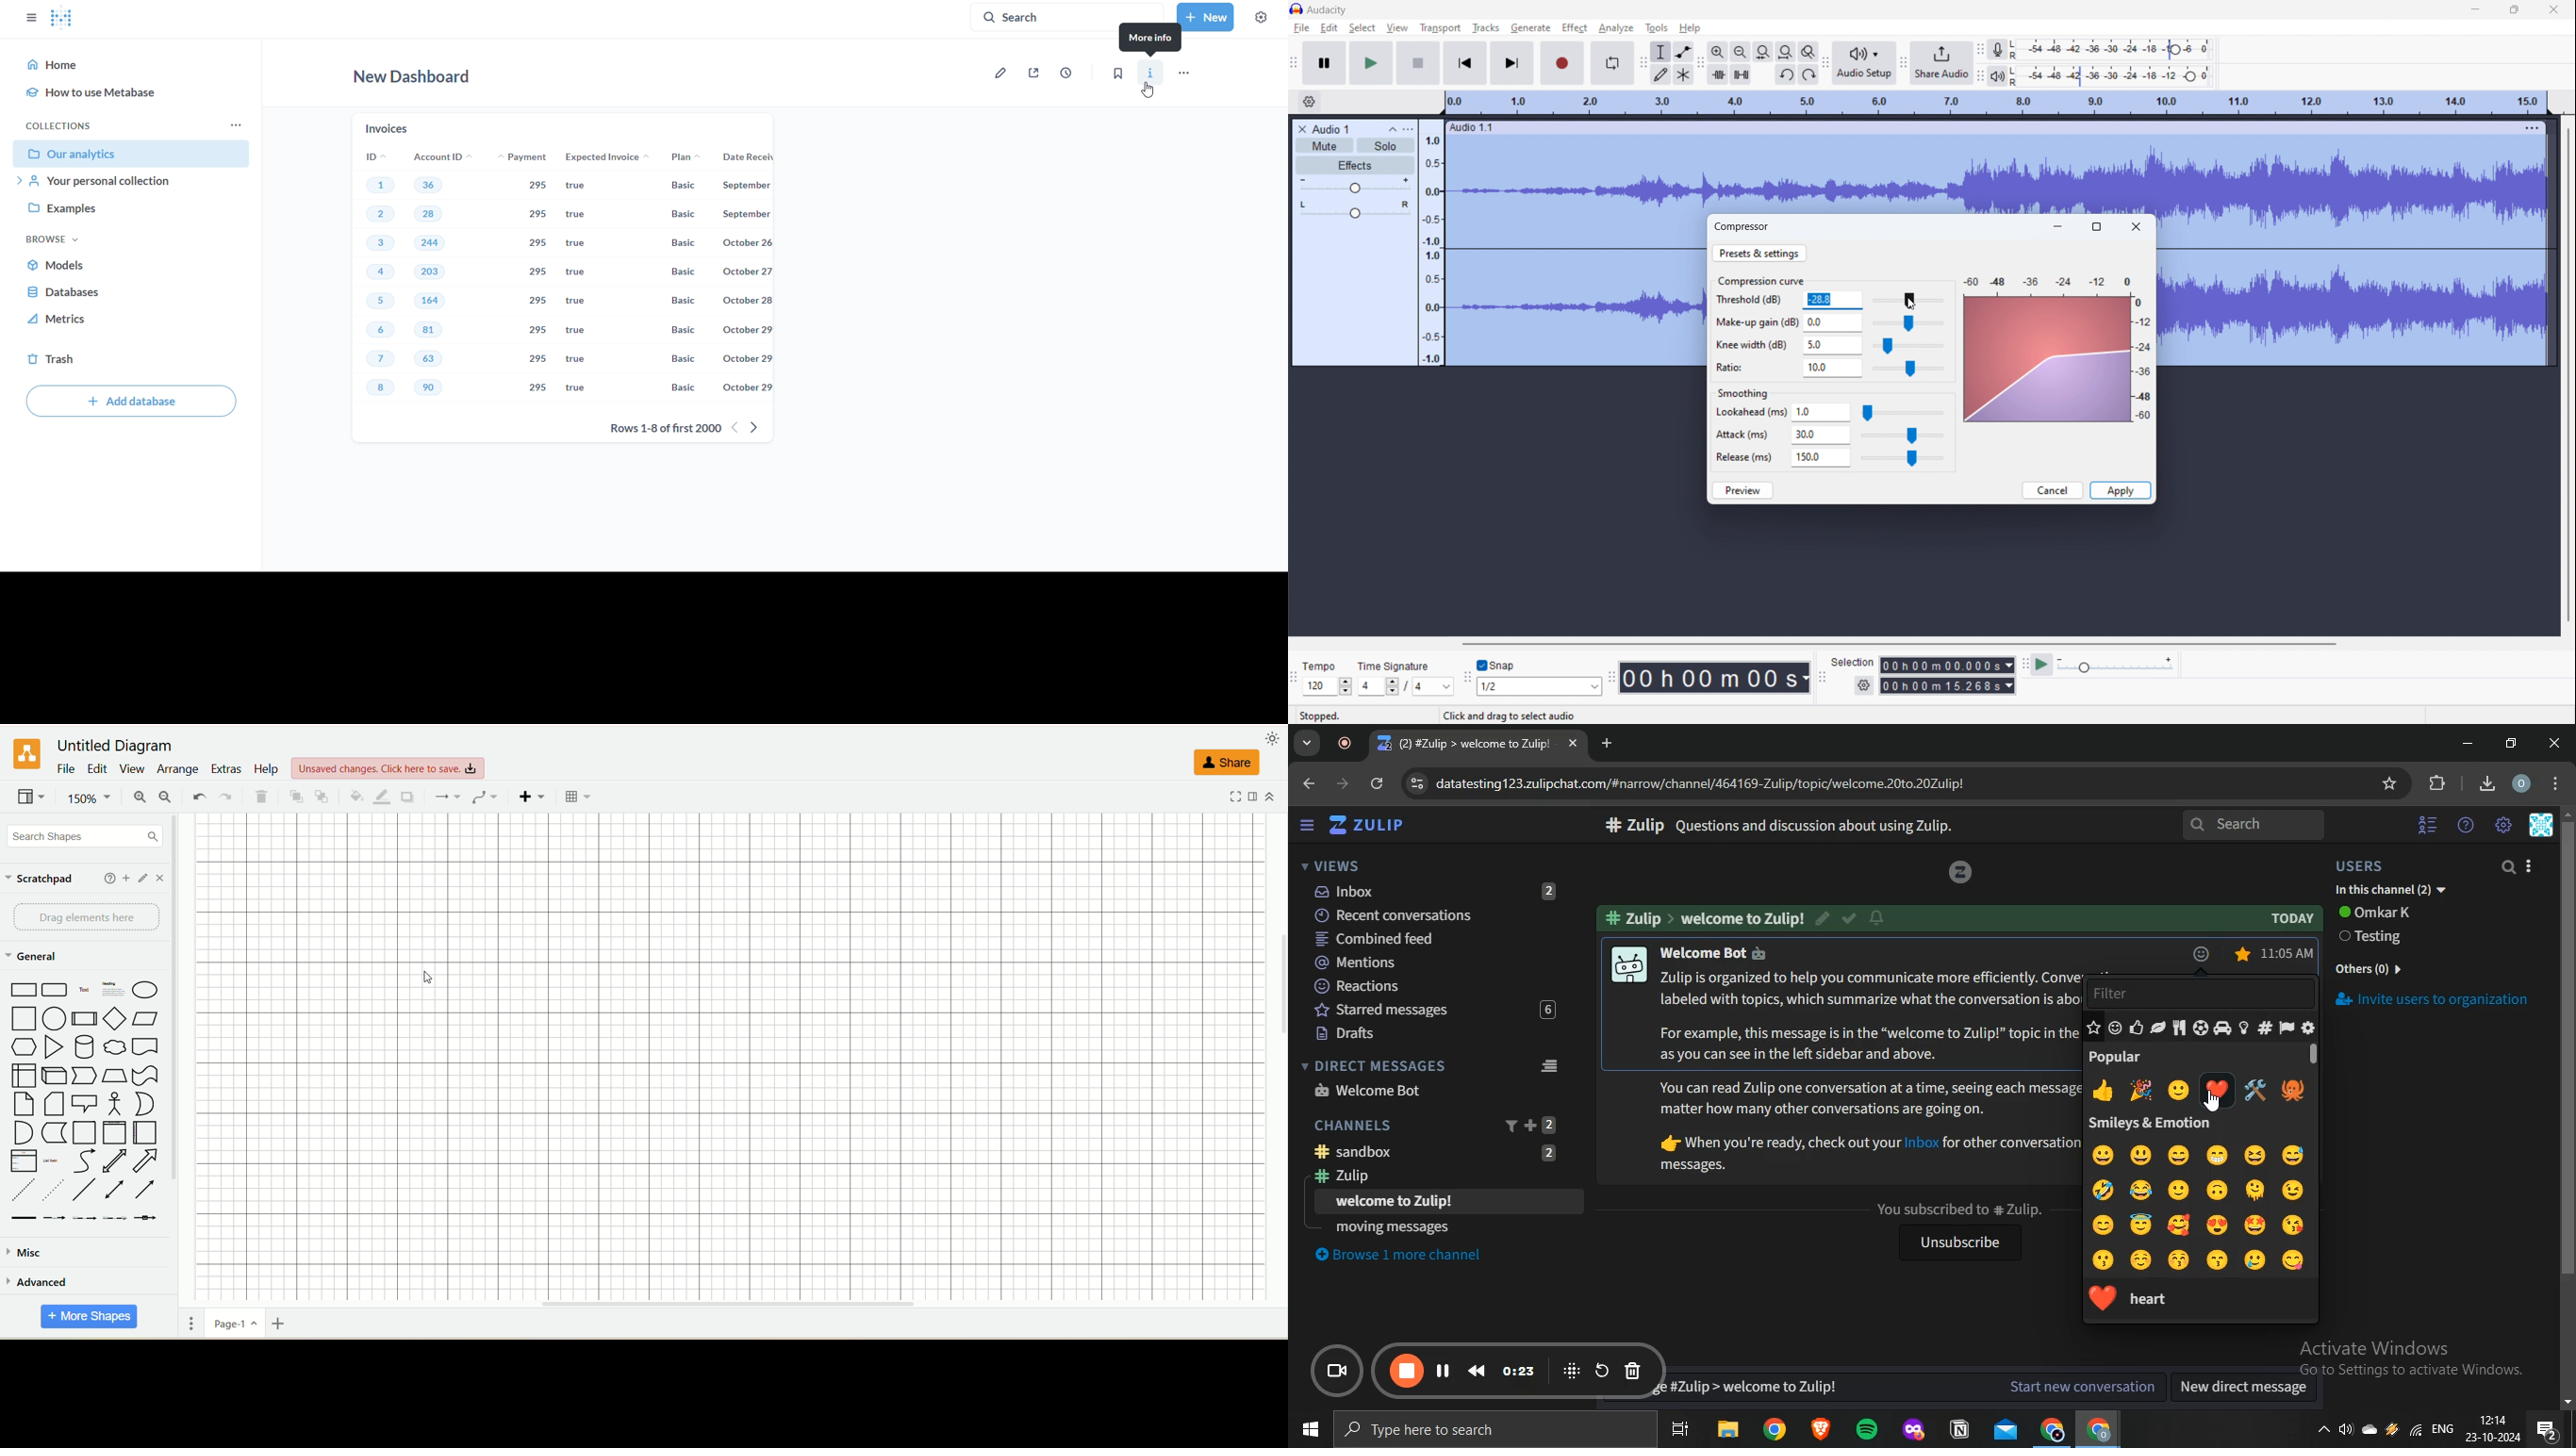 Image resolution: width=2576 pixels, height=1456 pixels. What do you see at coordinates (55, 1018) in the screenshot?
I see `circle` at bounding box center [55, 1018].